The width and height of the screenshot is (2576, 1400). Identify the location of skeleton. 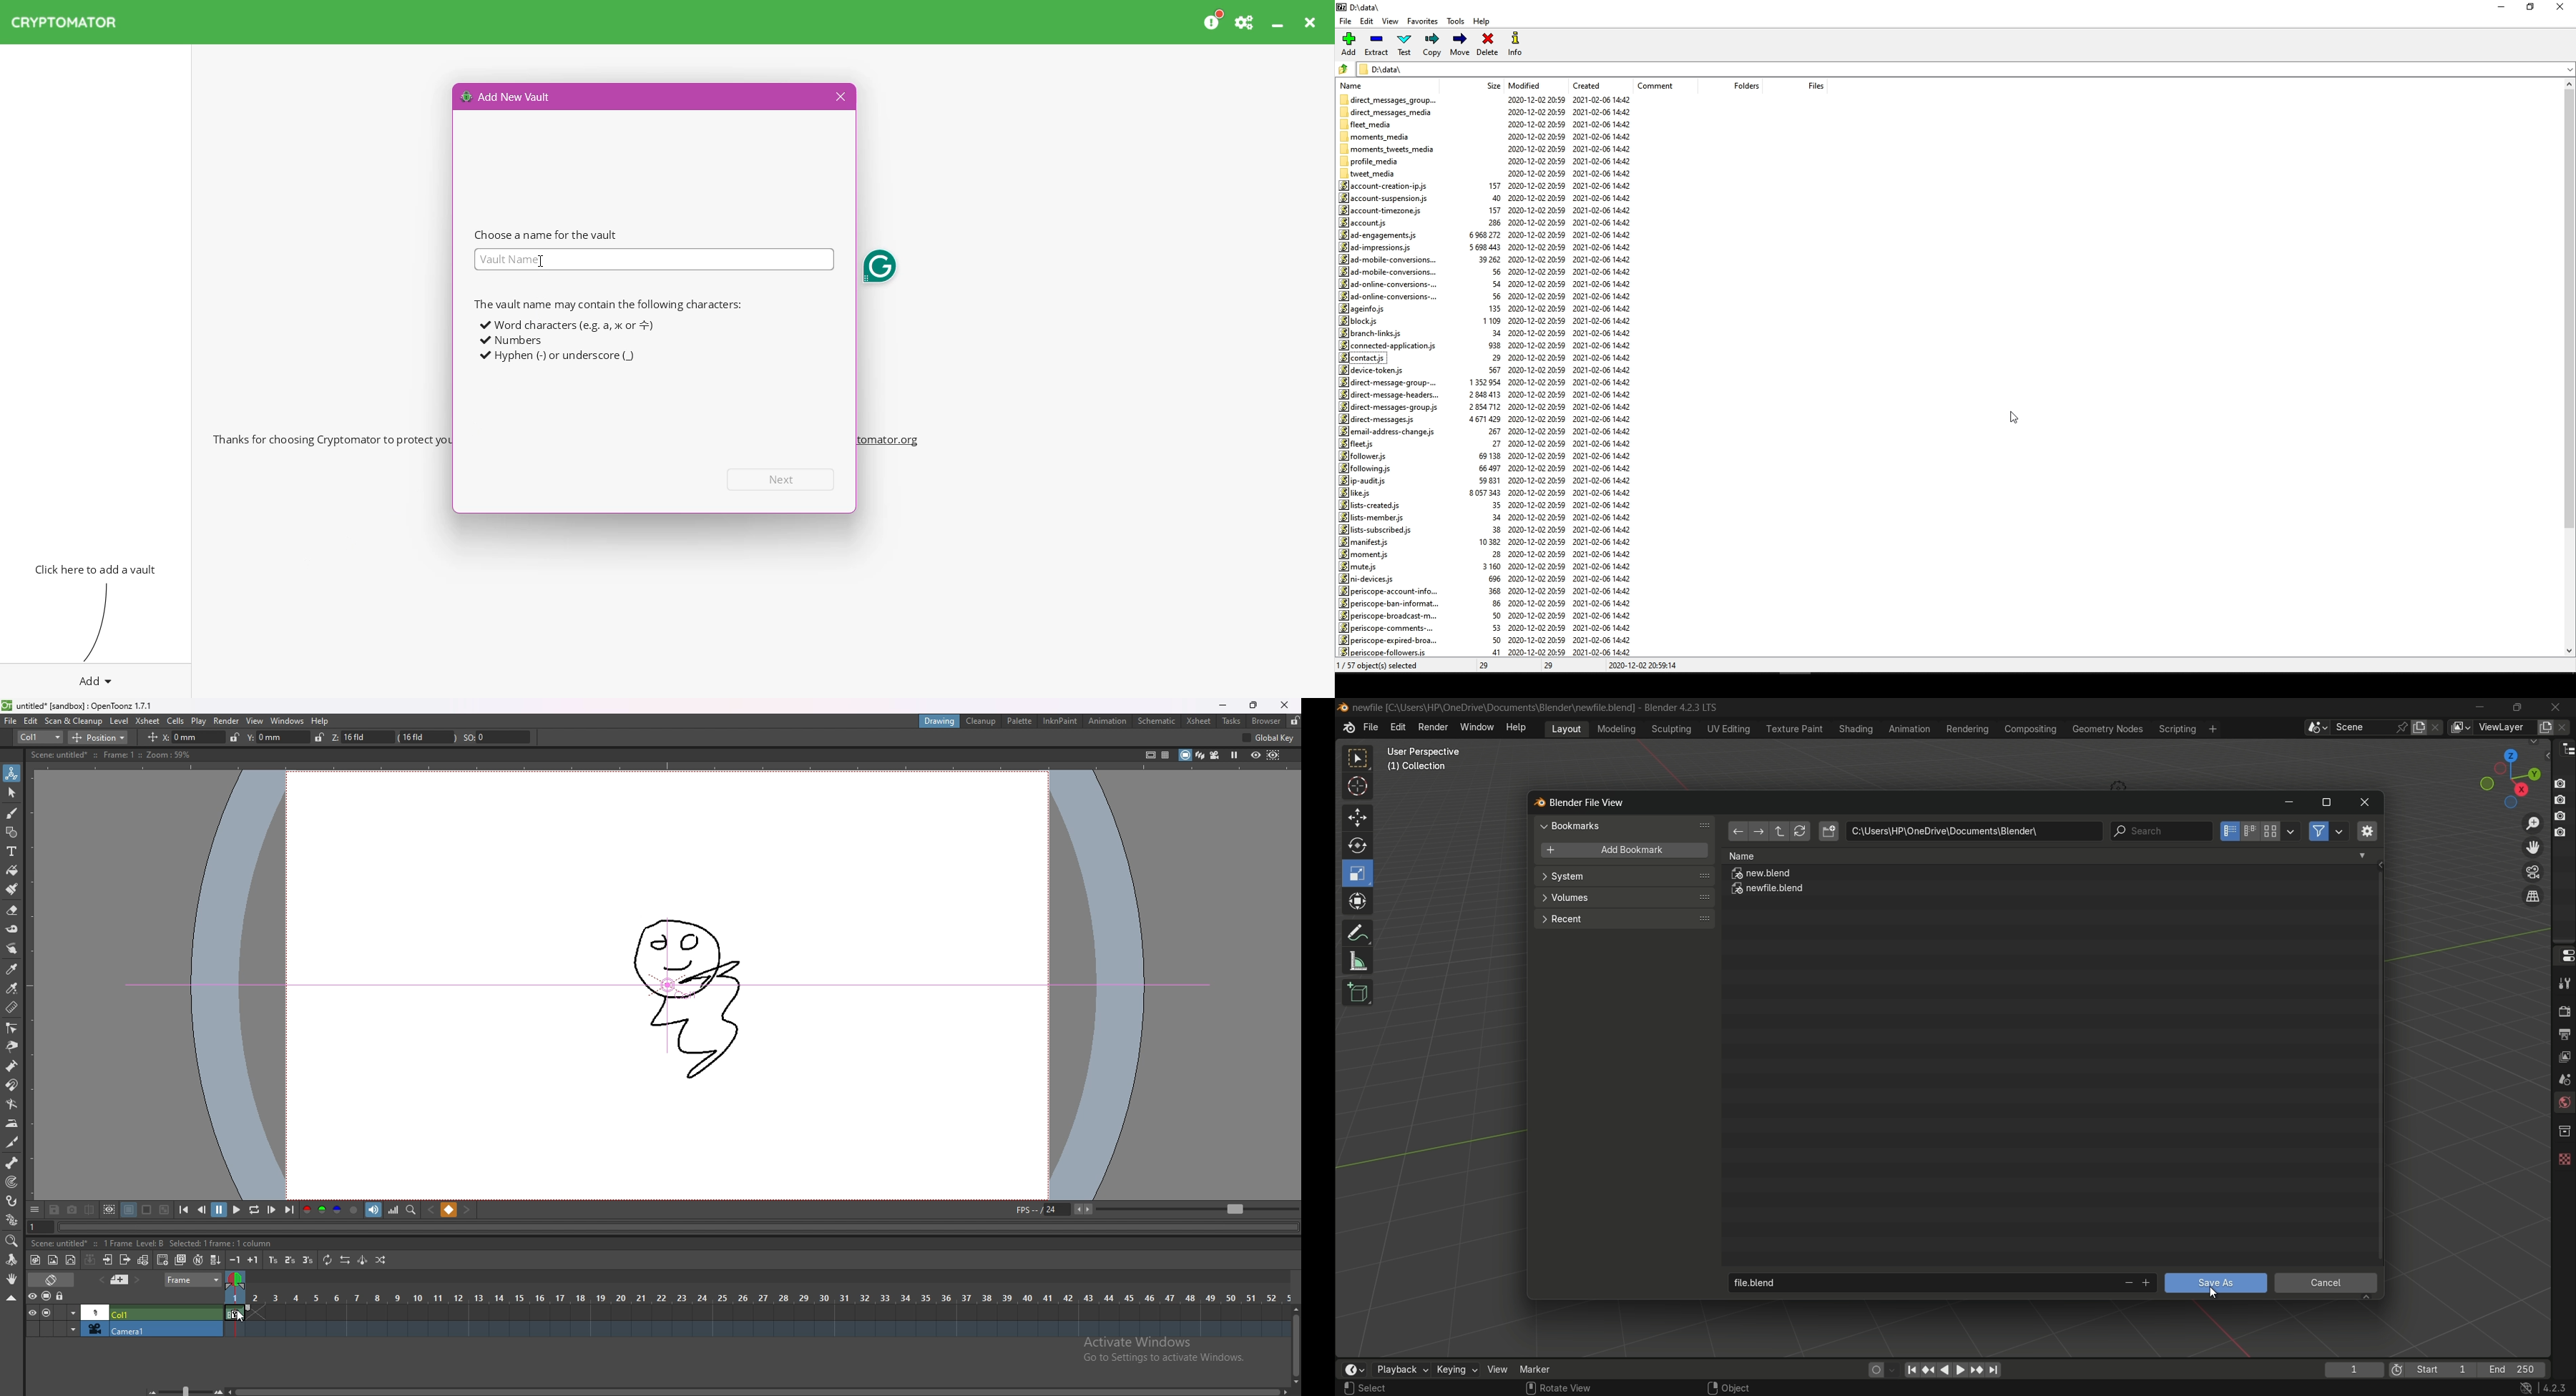
(13, 1162).